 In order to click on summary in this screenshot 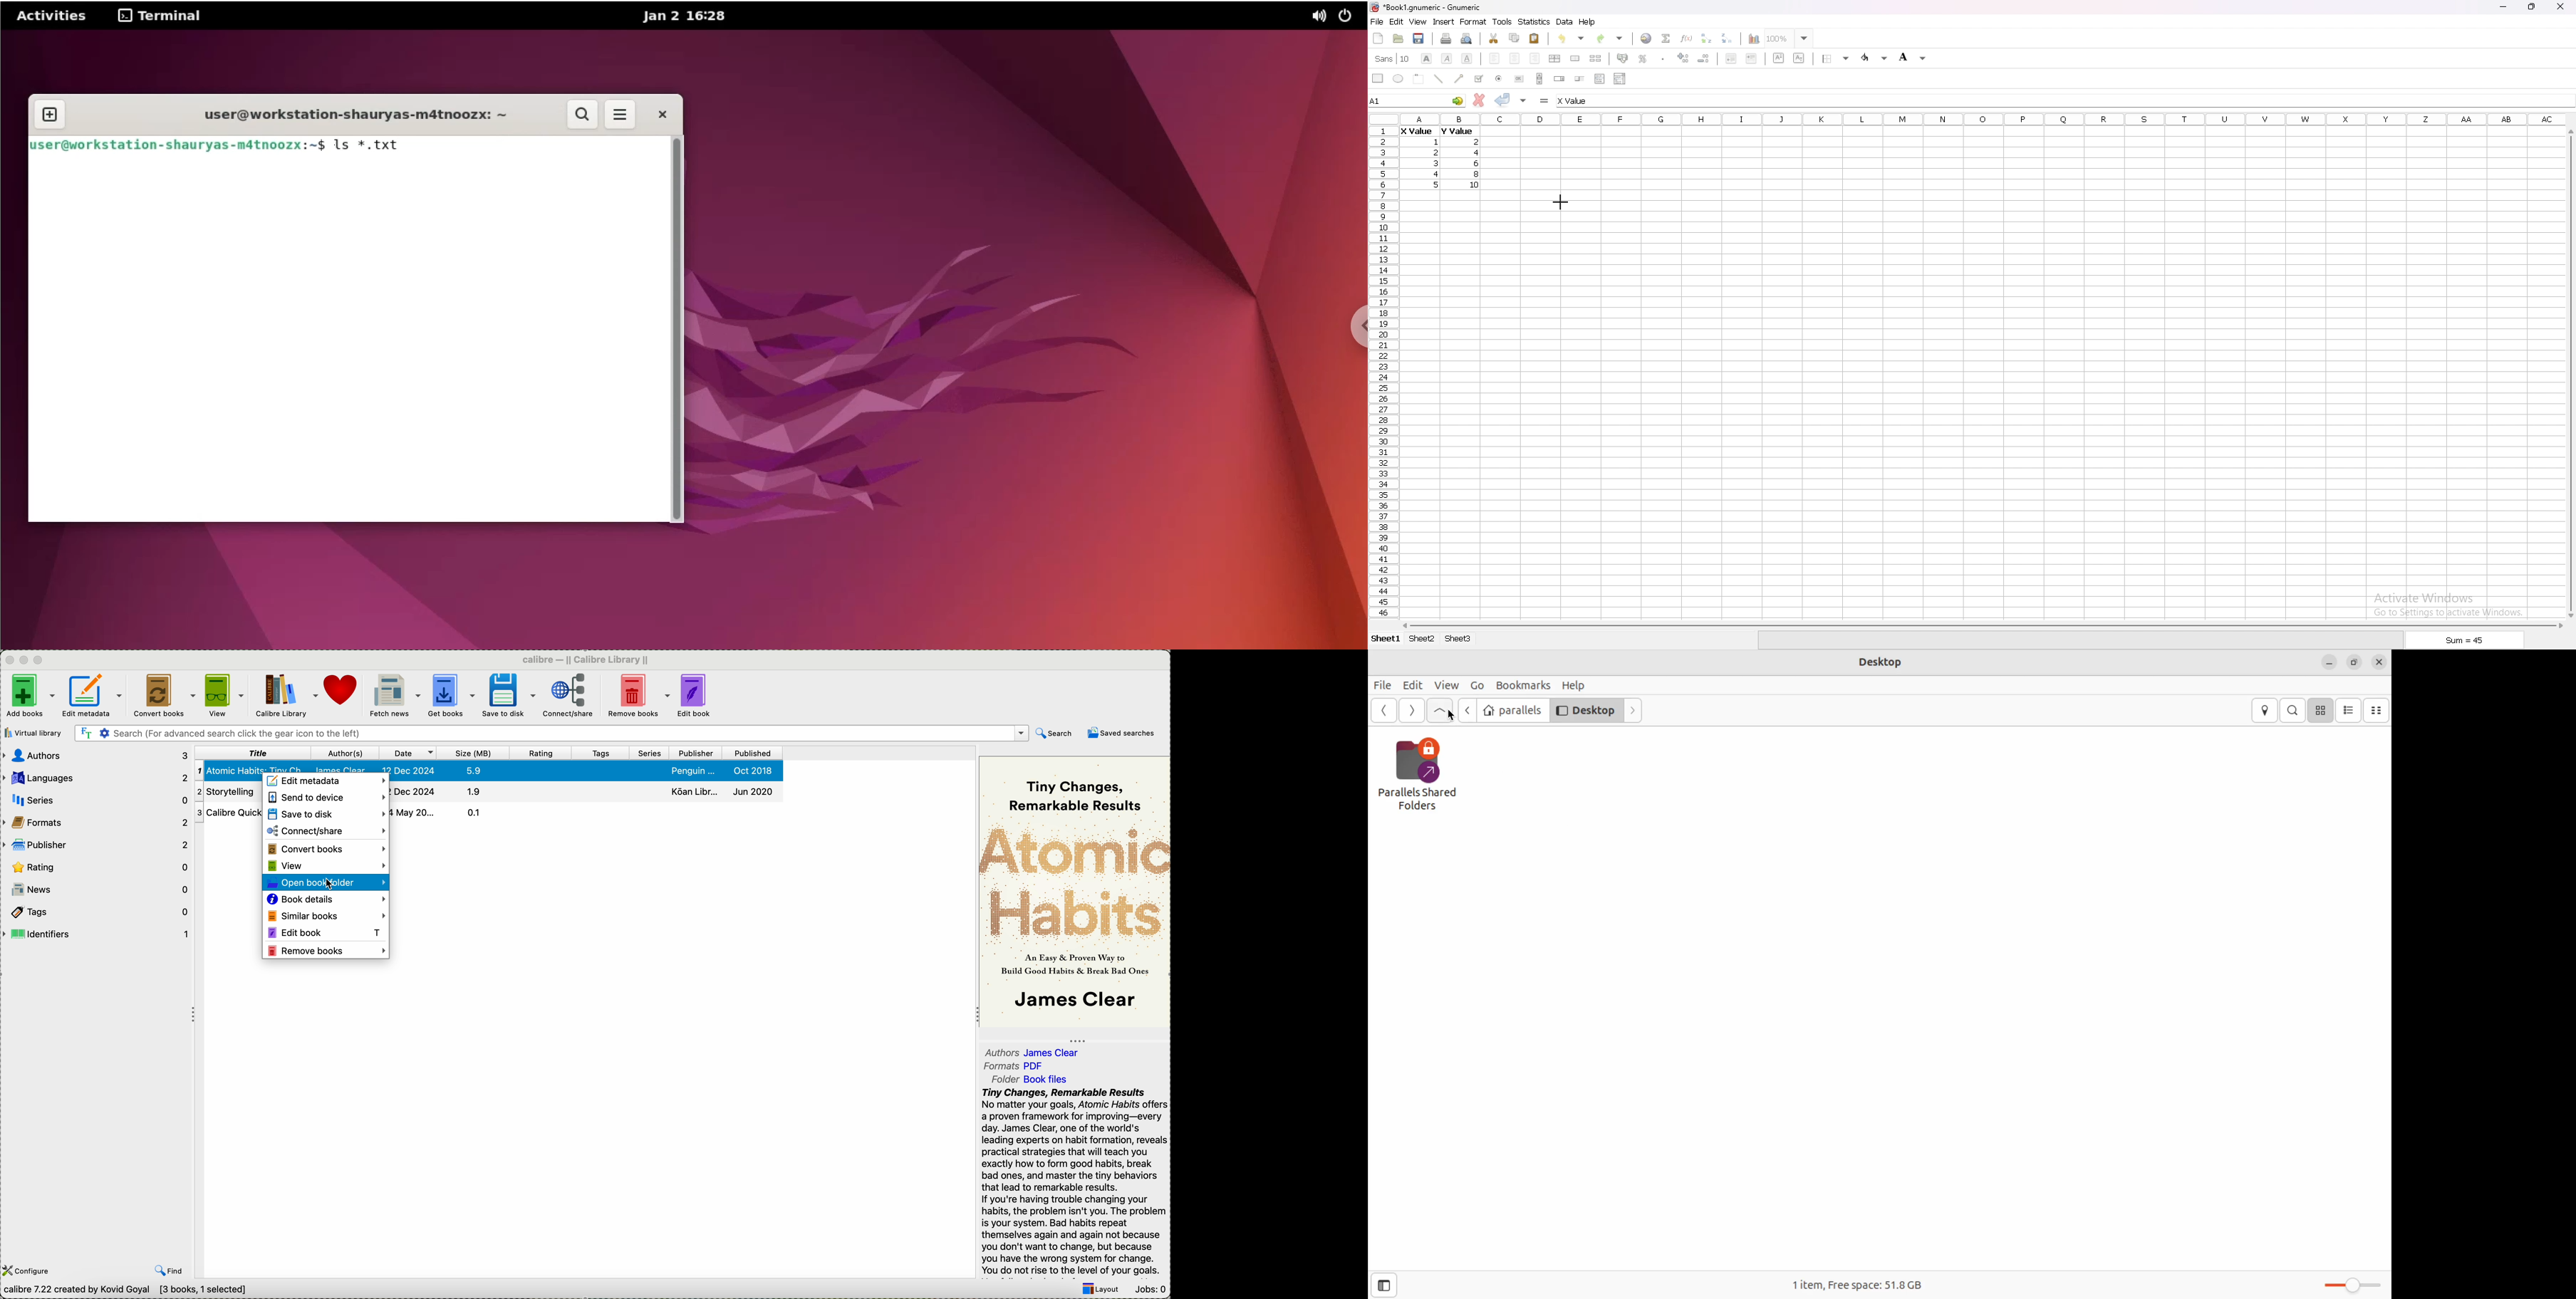, I will do `click(1075, 1182)`.